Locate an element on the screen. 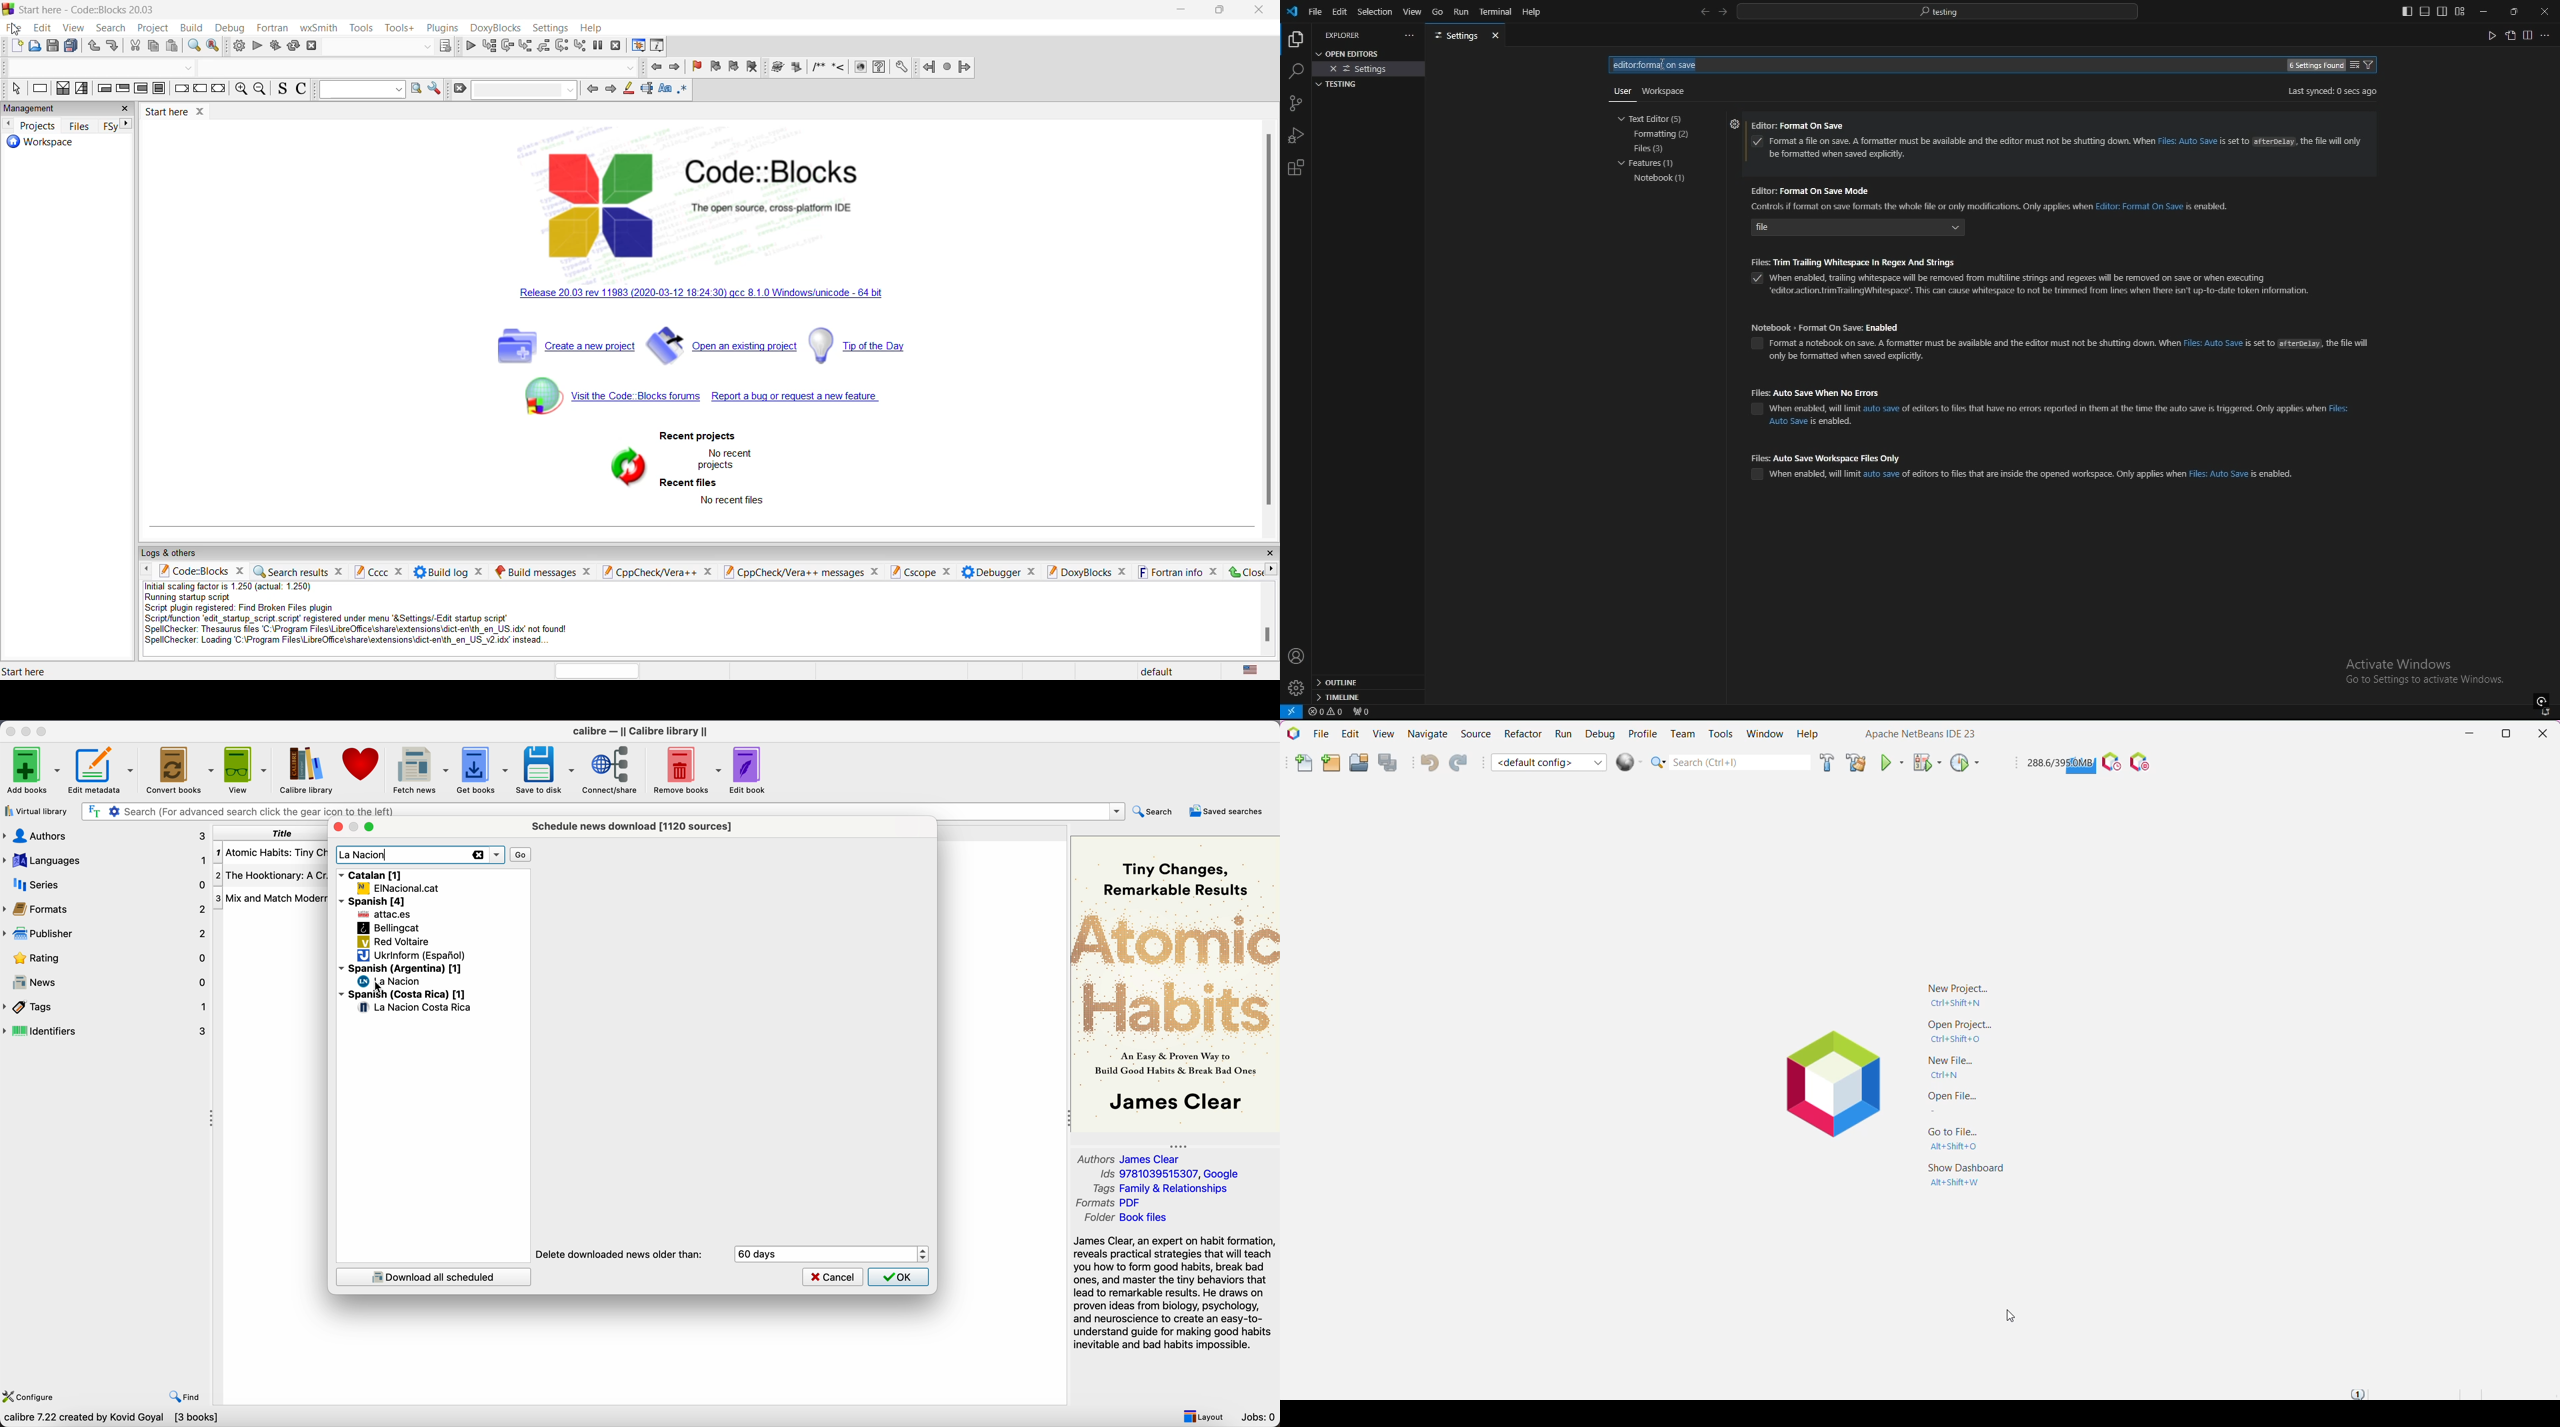  workspace is located at coordinates (71, 146).